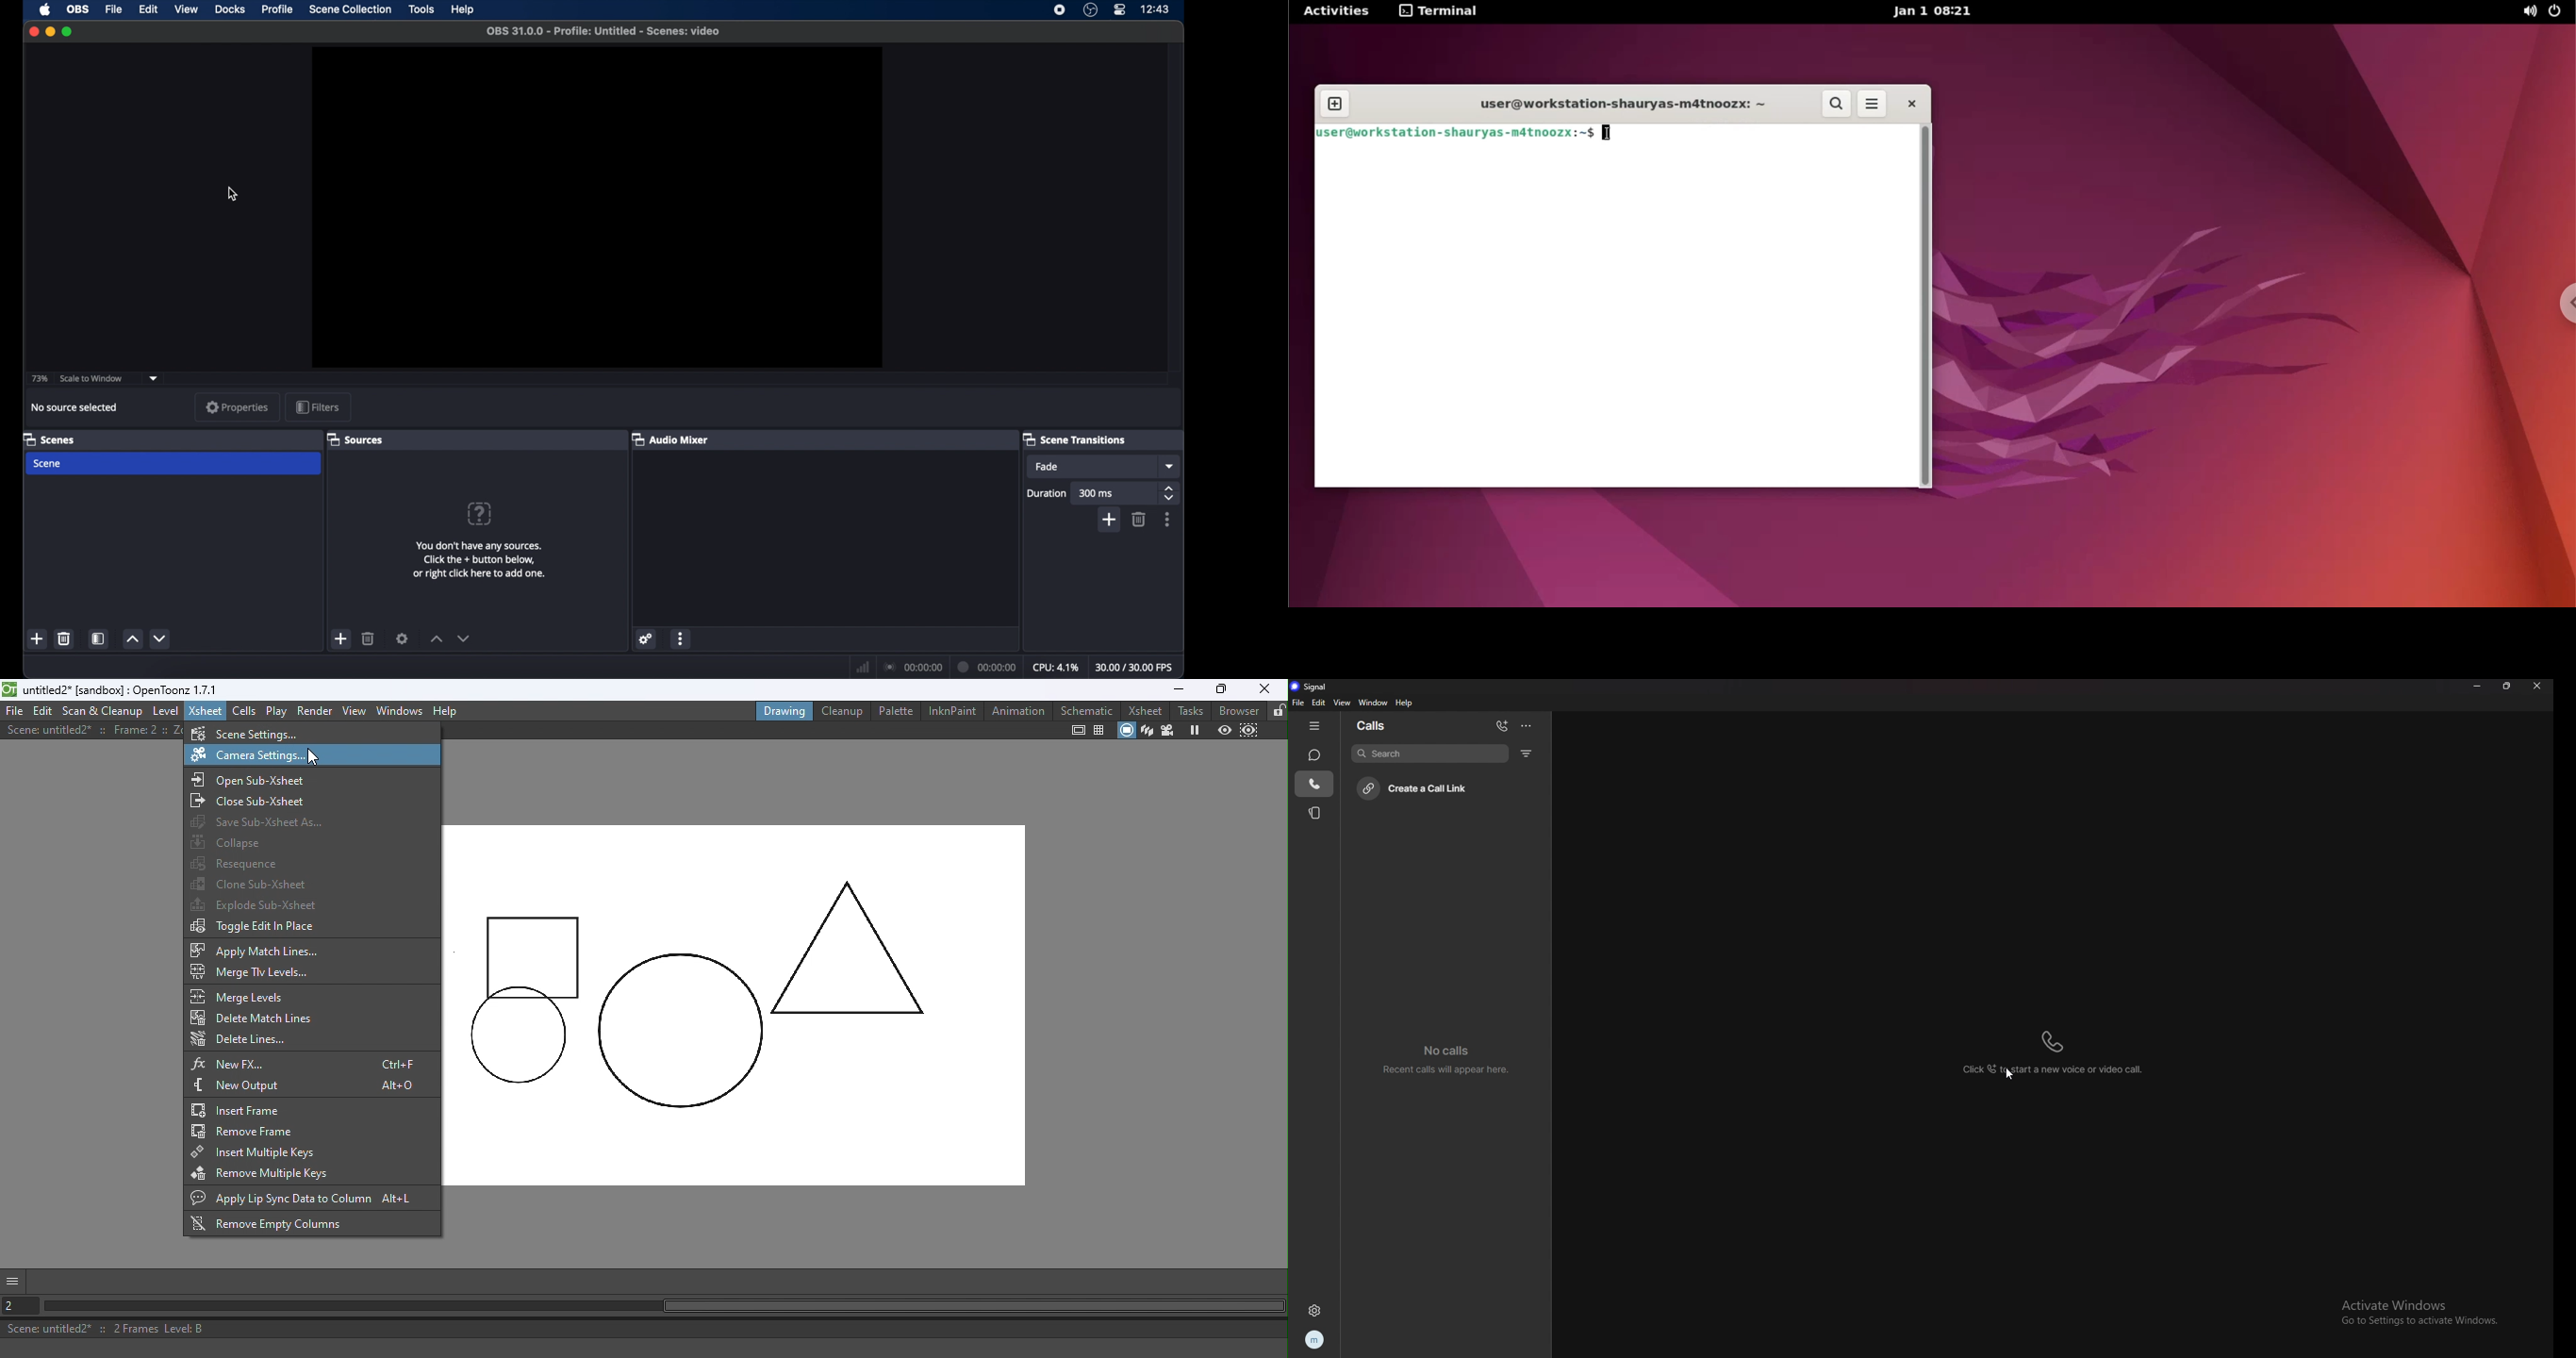  Describe the element at coordinates (250, 1018) in the screenshot. I see `Delete Match lines` at that location.